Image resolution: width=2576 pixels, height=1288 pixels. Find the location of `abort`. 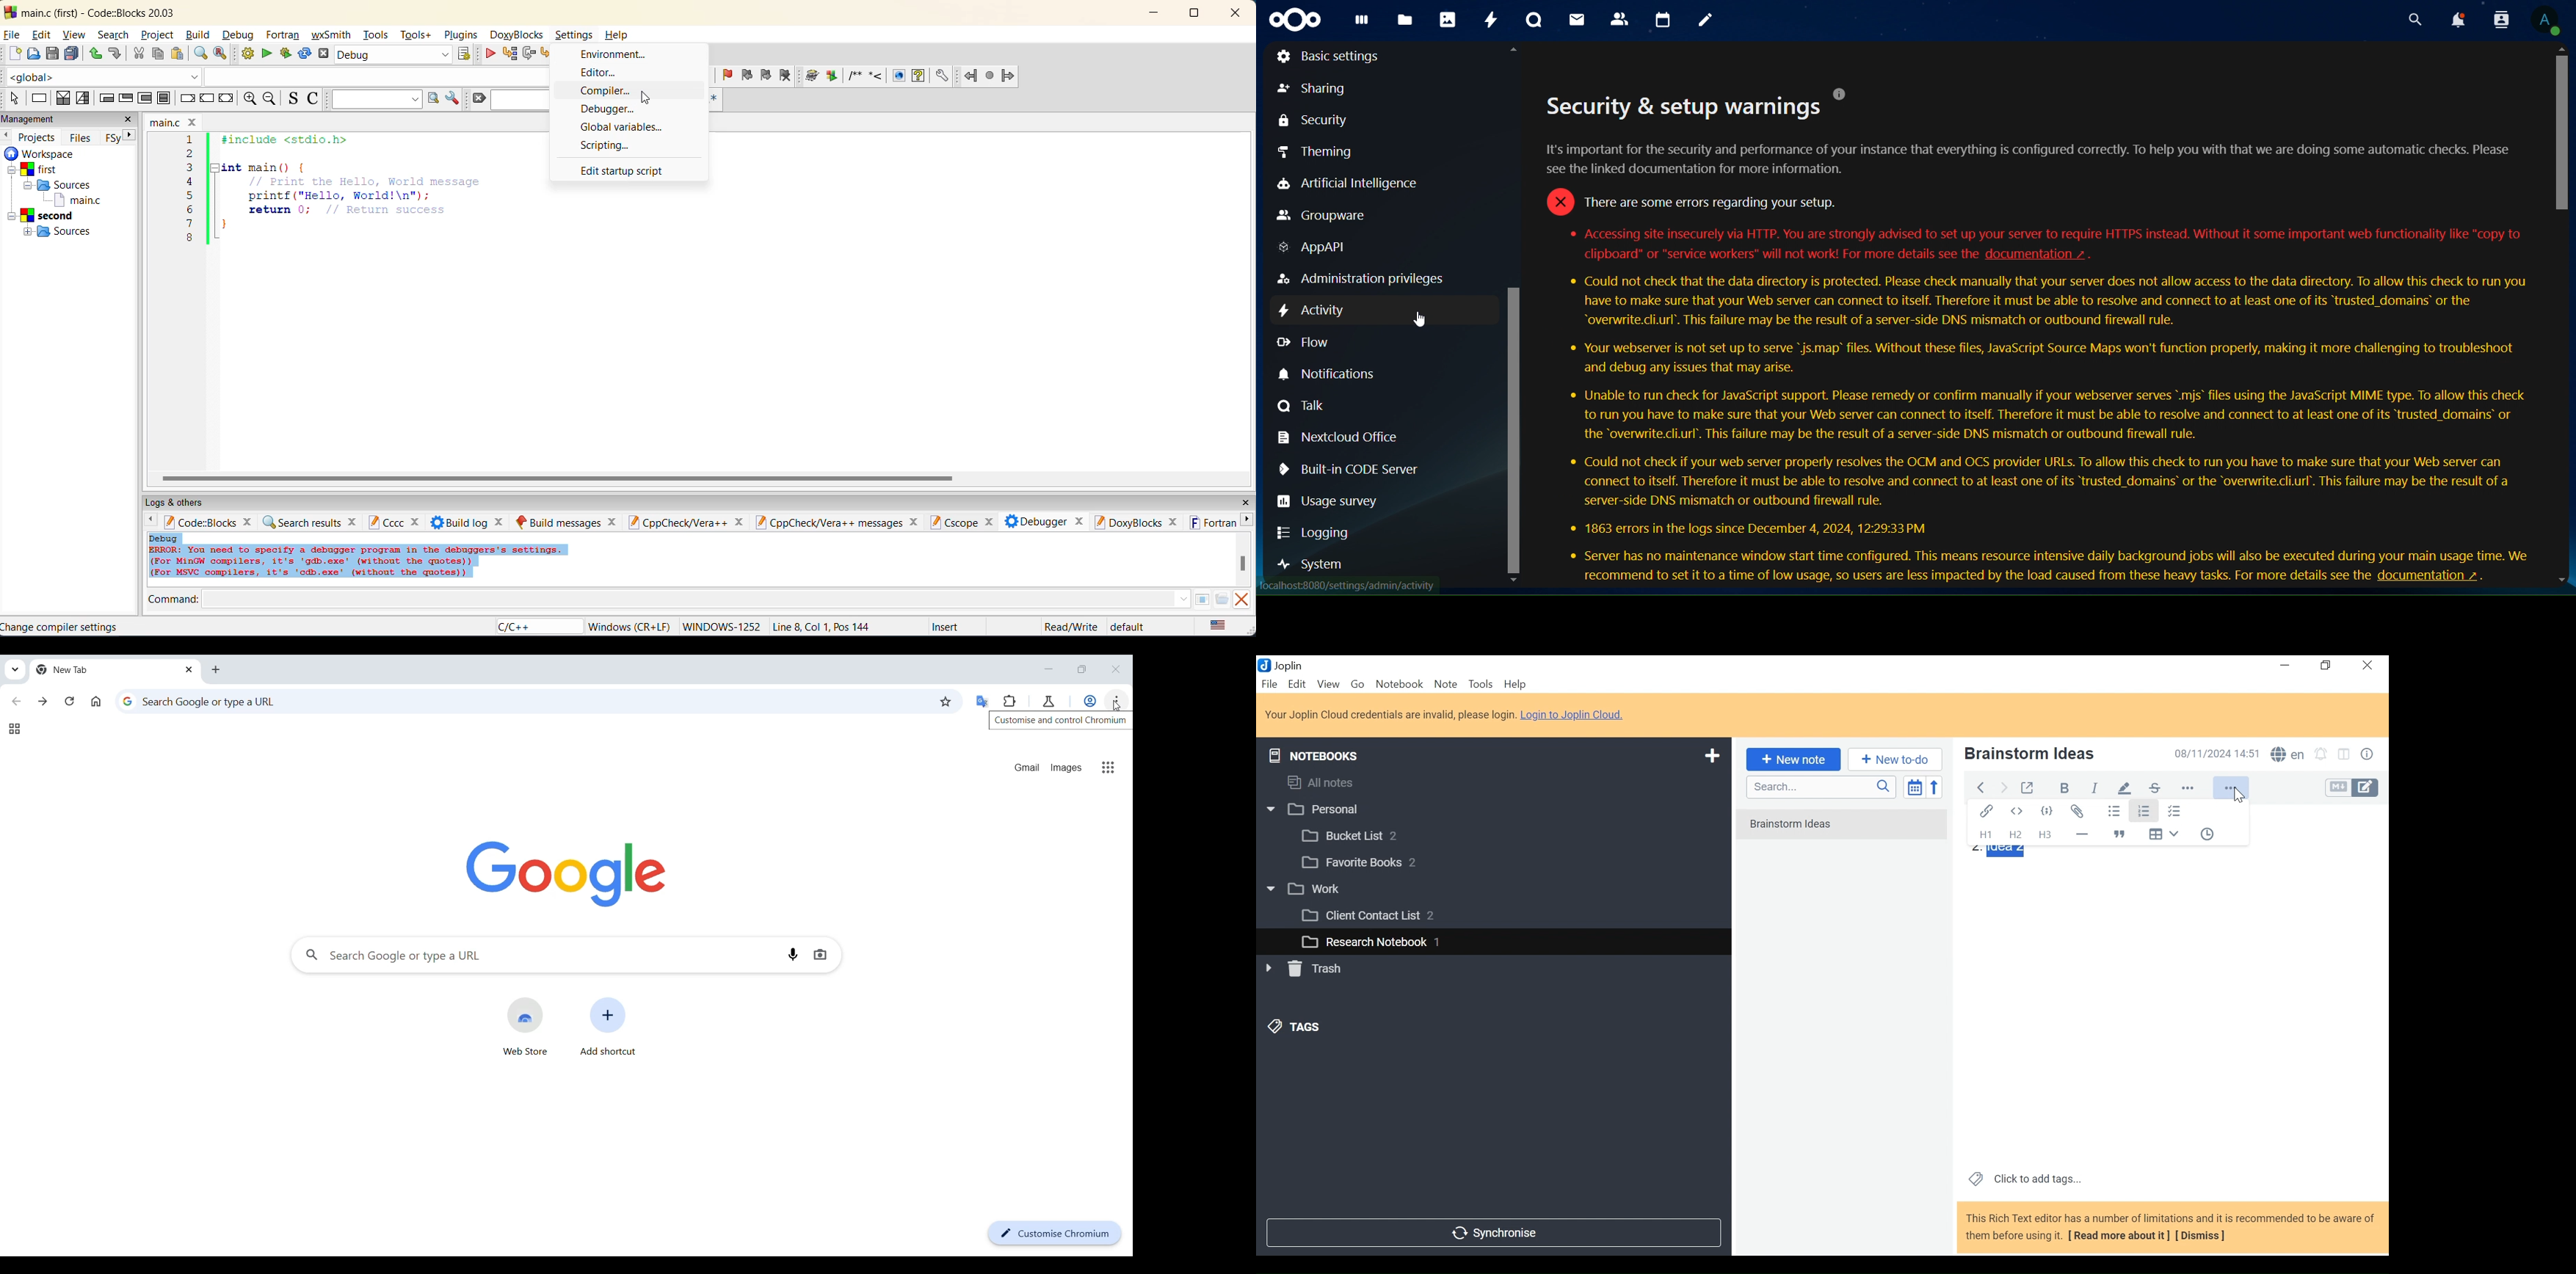

abort is located at coordinates (325, 54).